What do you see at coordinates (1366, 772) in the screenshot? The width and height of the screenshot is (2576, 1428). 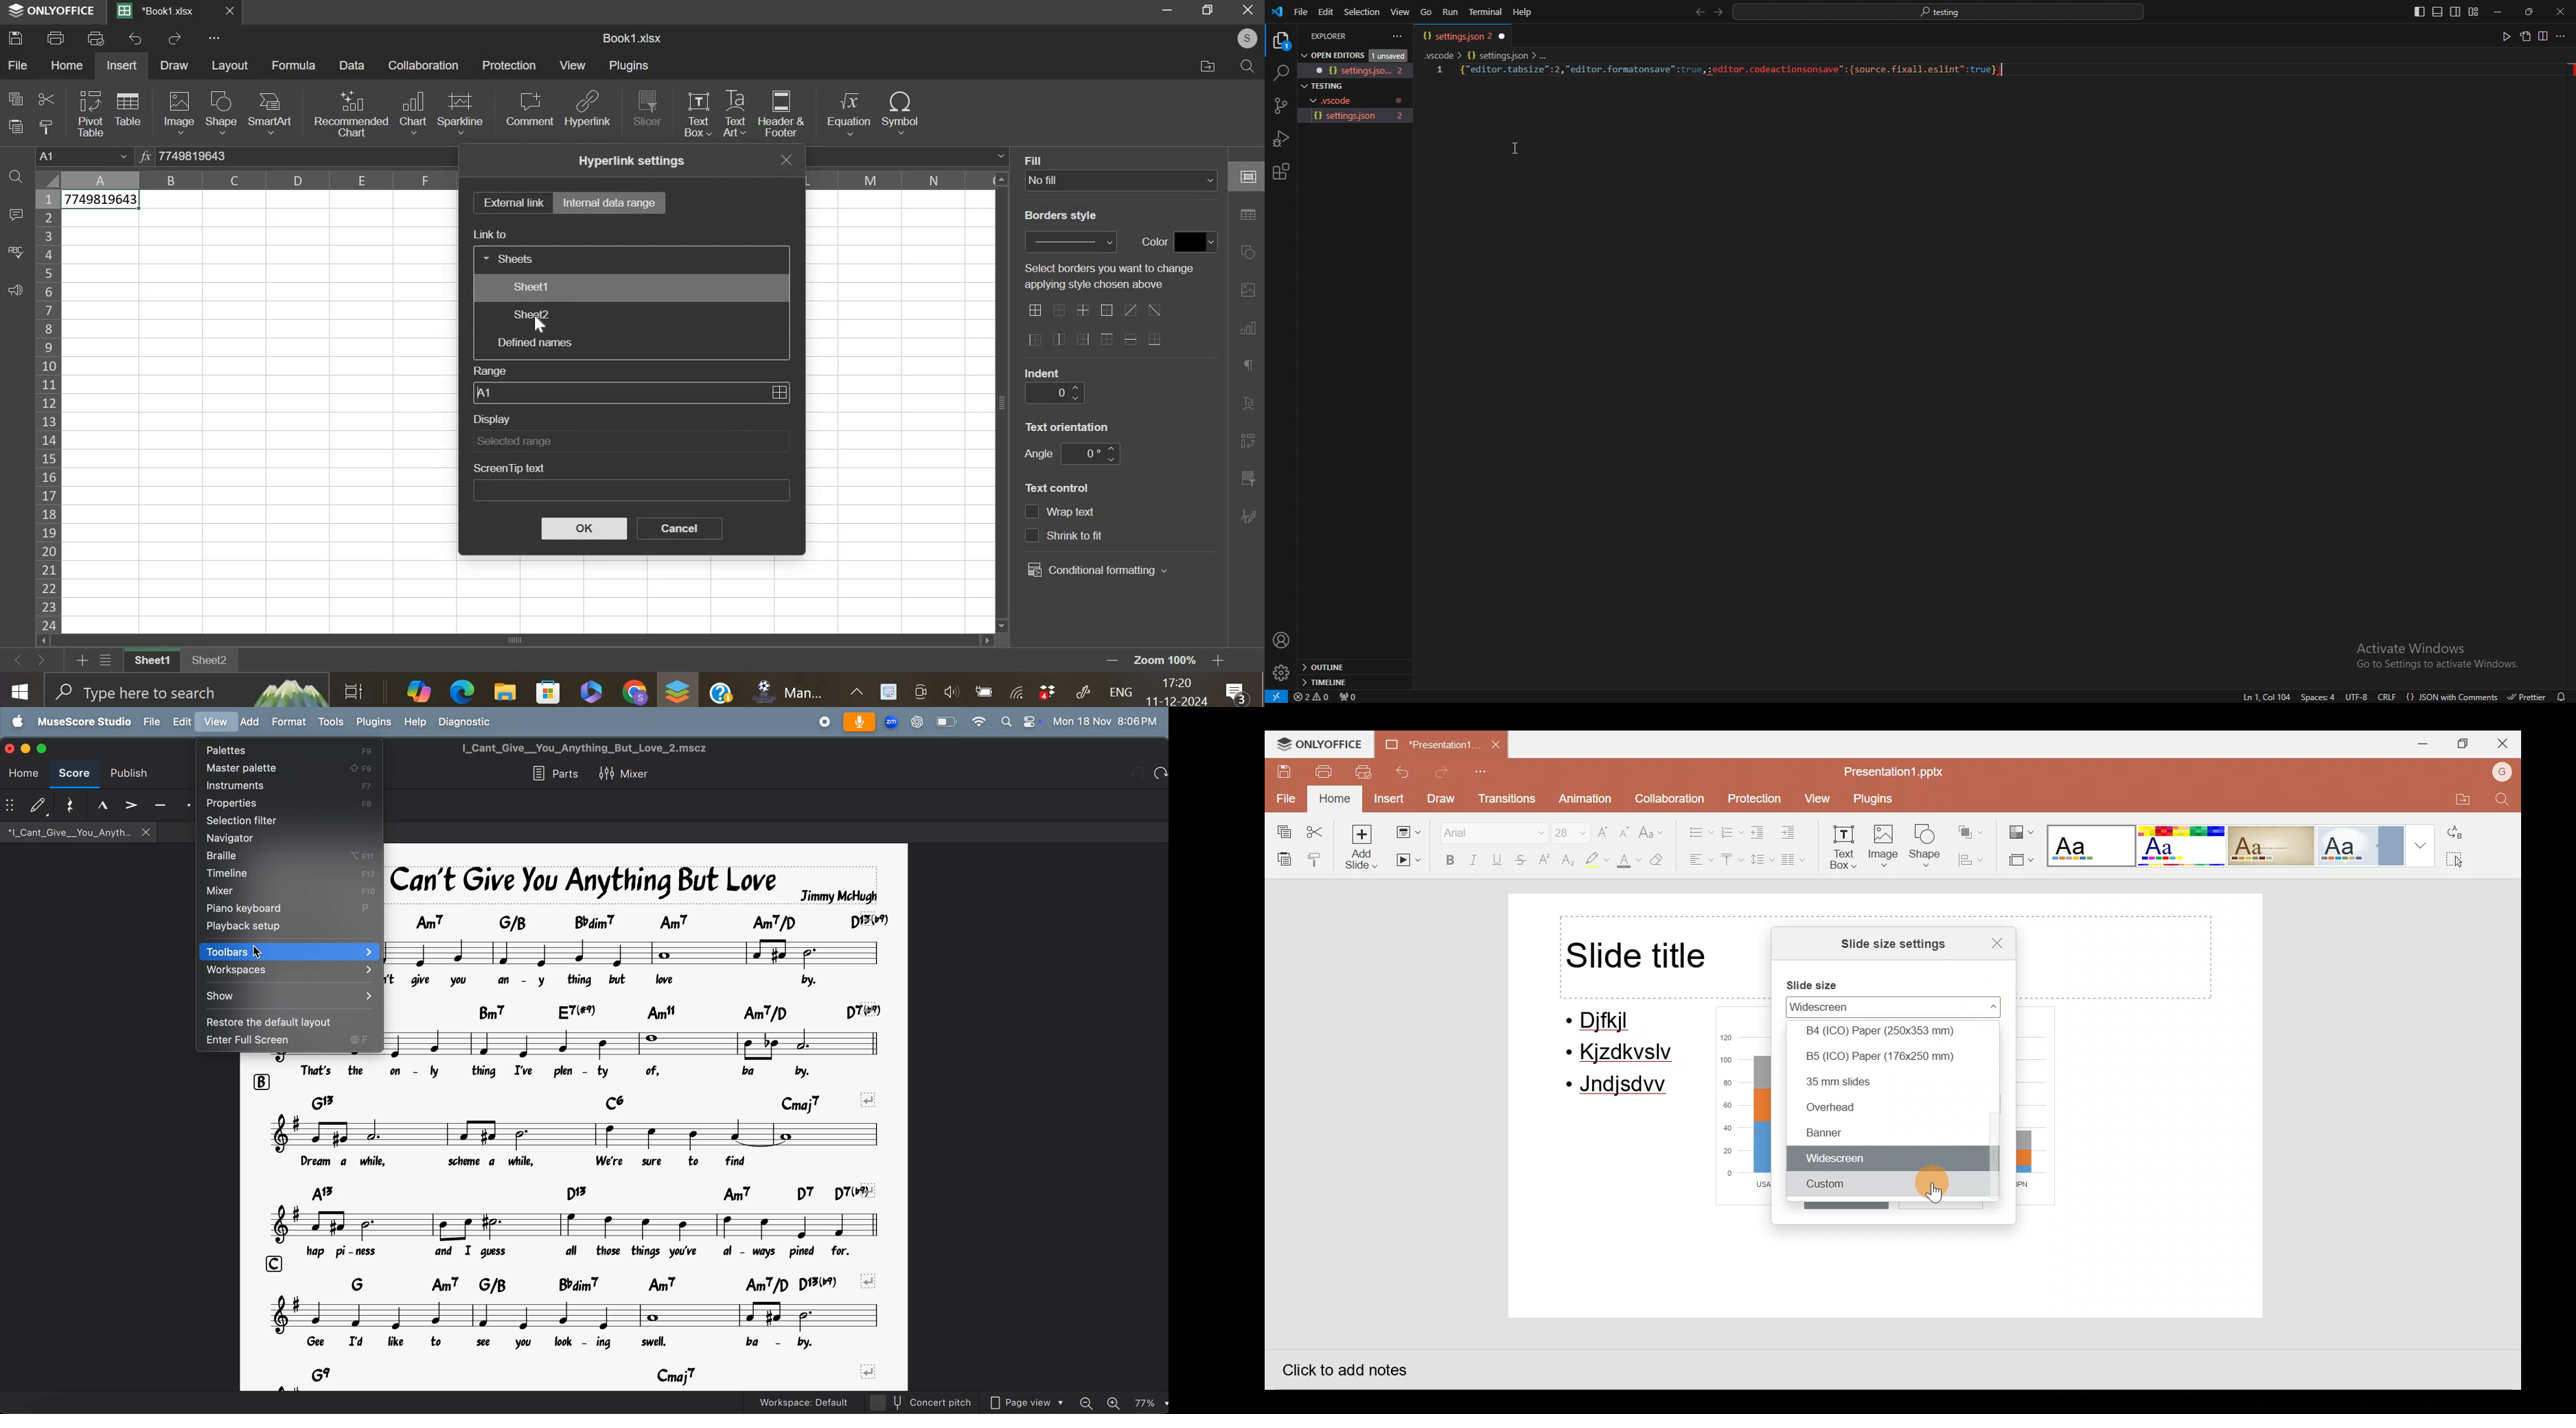 I see `Quick print` at bounding box center [1366, 772].